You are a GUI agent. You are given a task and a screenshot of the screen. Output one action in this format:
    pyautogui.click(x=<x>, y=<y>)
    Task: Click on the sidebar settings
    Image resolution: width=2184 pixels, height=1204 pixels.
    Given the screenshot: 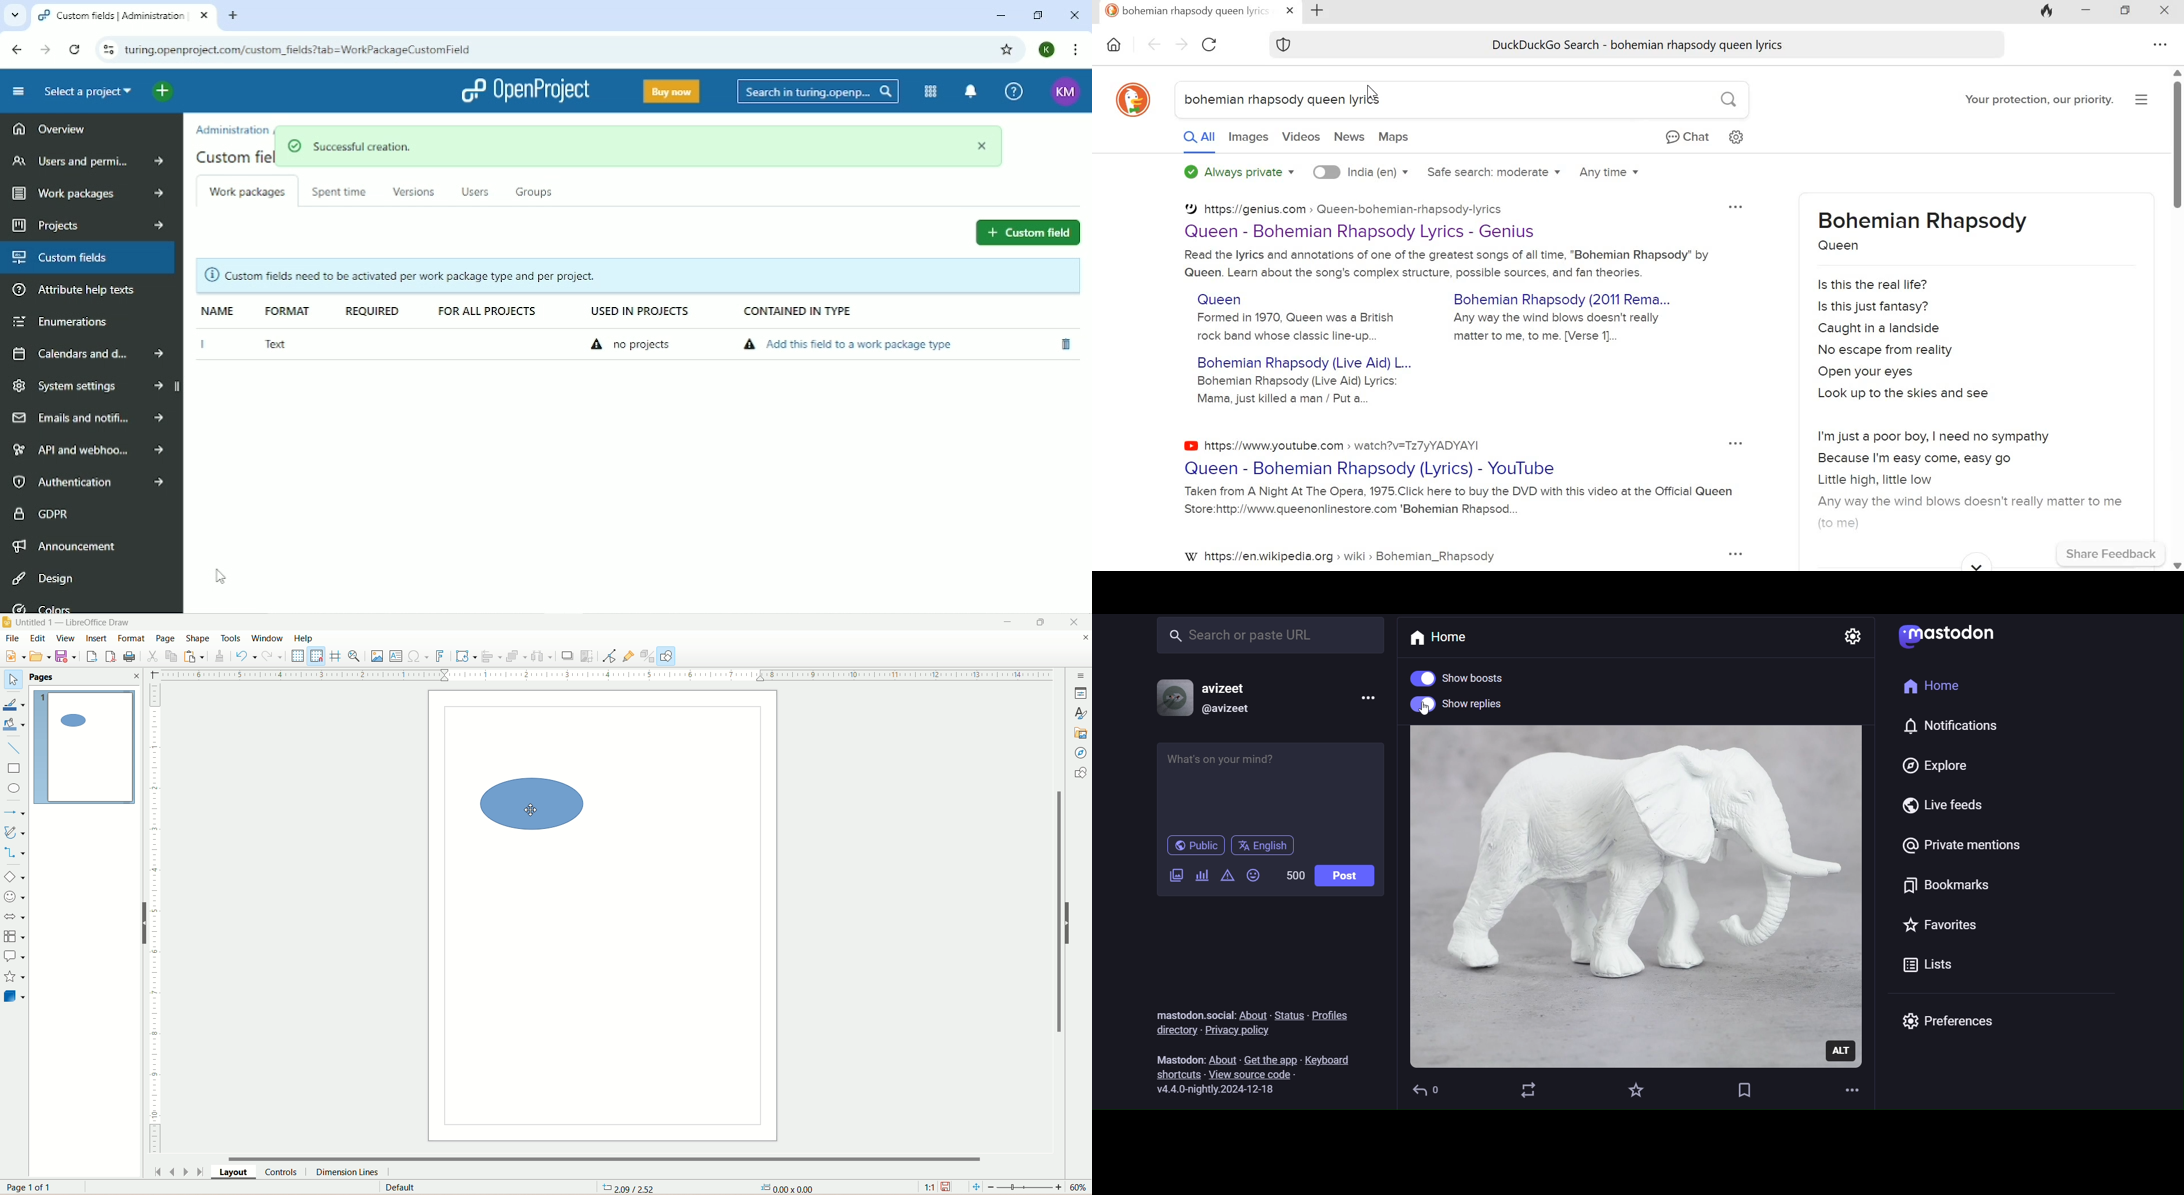 What is the action you would take?
    pyautogui.click(x=1081, y=677)
    